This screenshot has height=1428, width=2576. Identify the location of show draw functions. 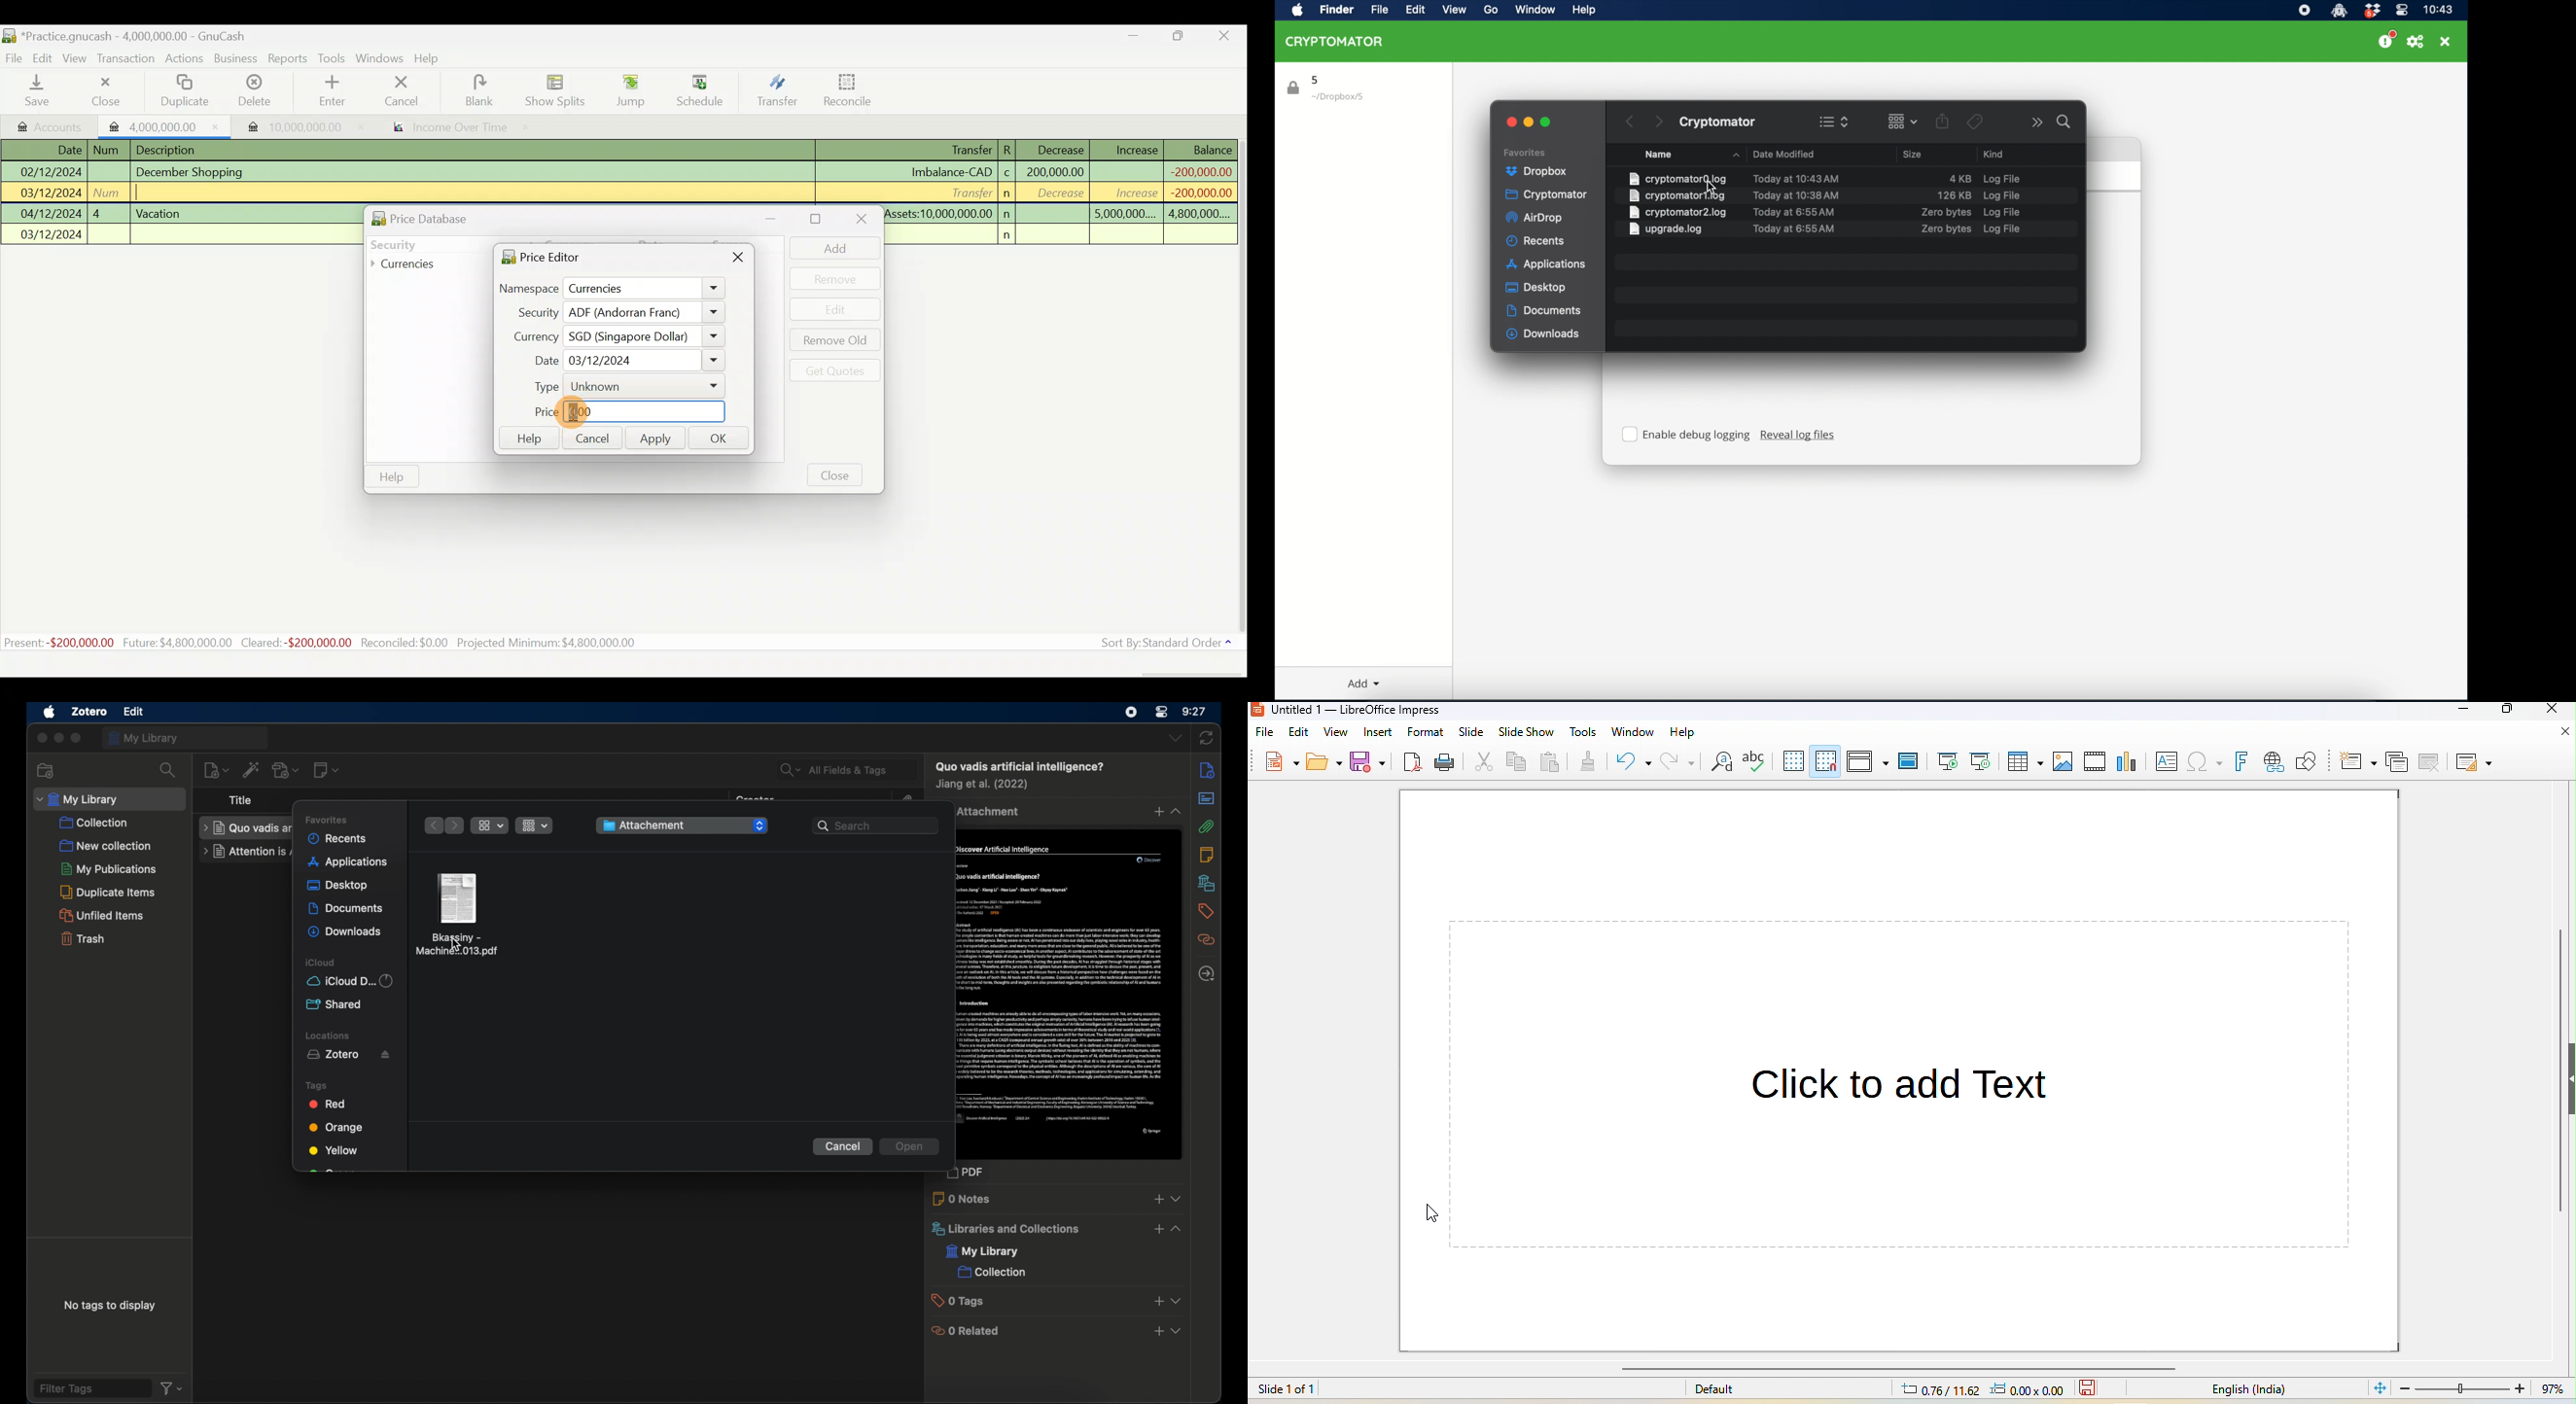
(2311, 761).